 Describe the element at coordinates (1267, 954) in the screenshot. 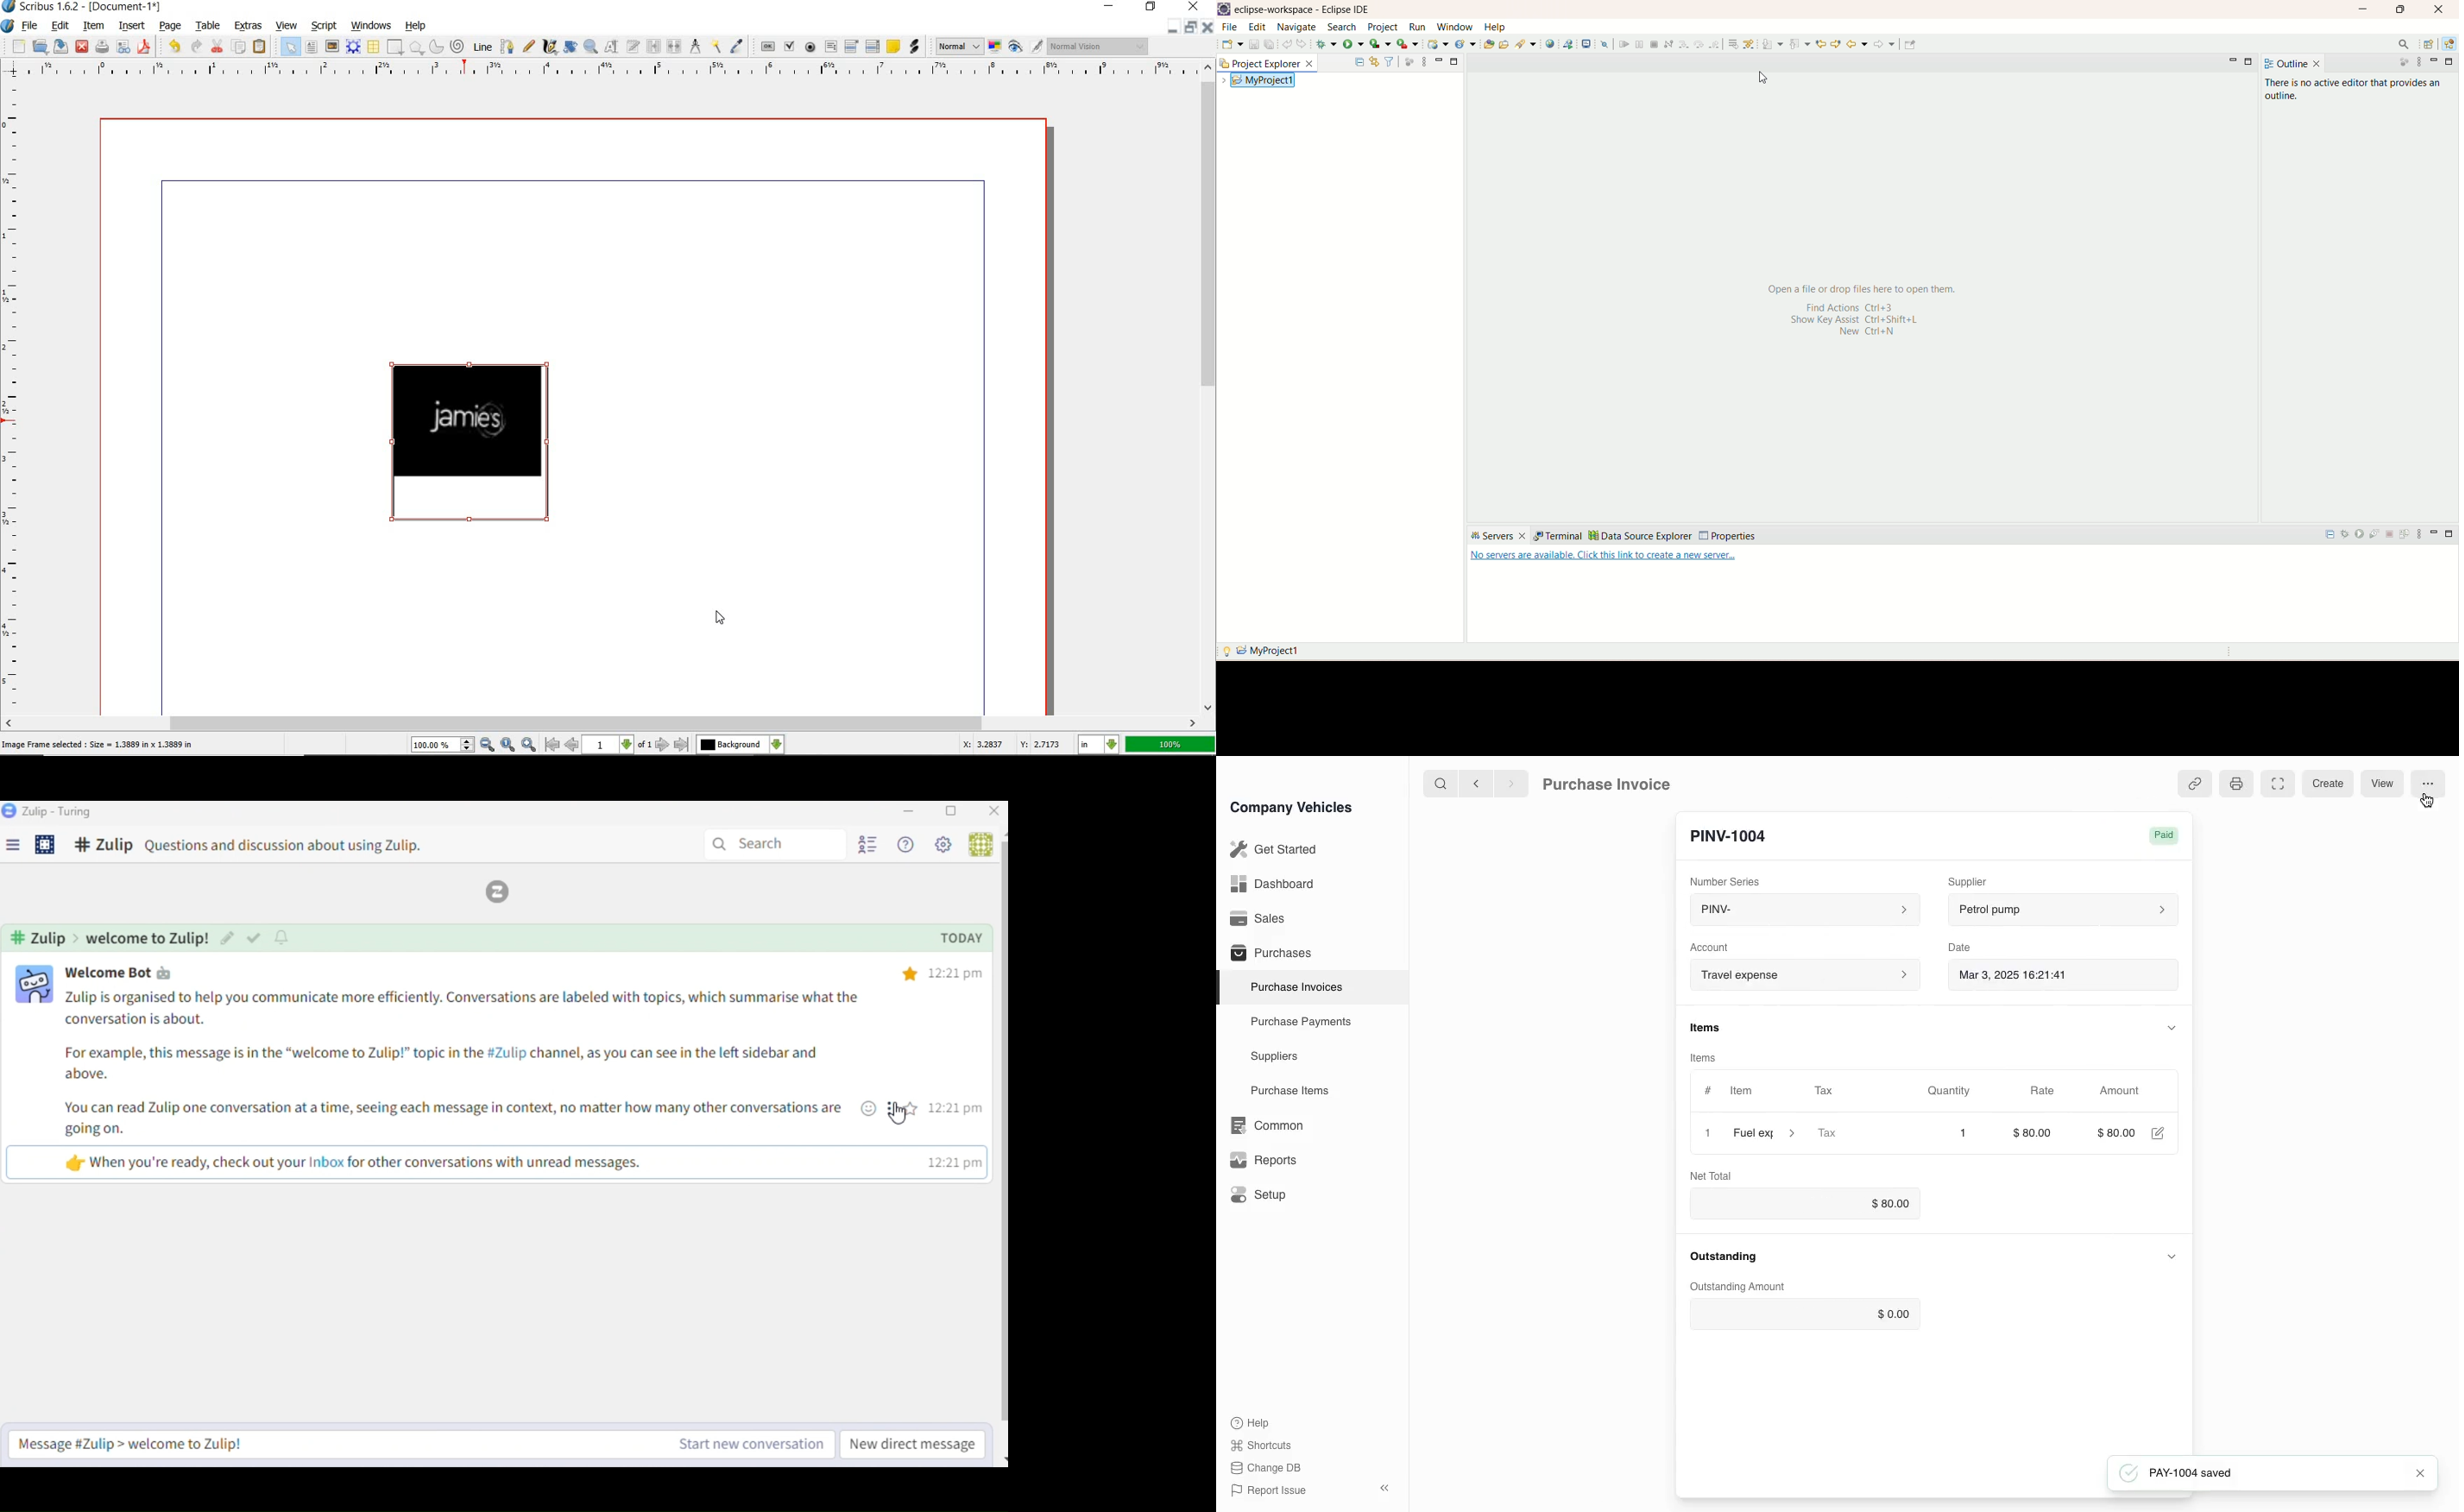

I see `Purchases` at that location.